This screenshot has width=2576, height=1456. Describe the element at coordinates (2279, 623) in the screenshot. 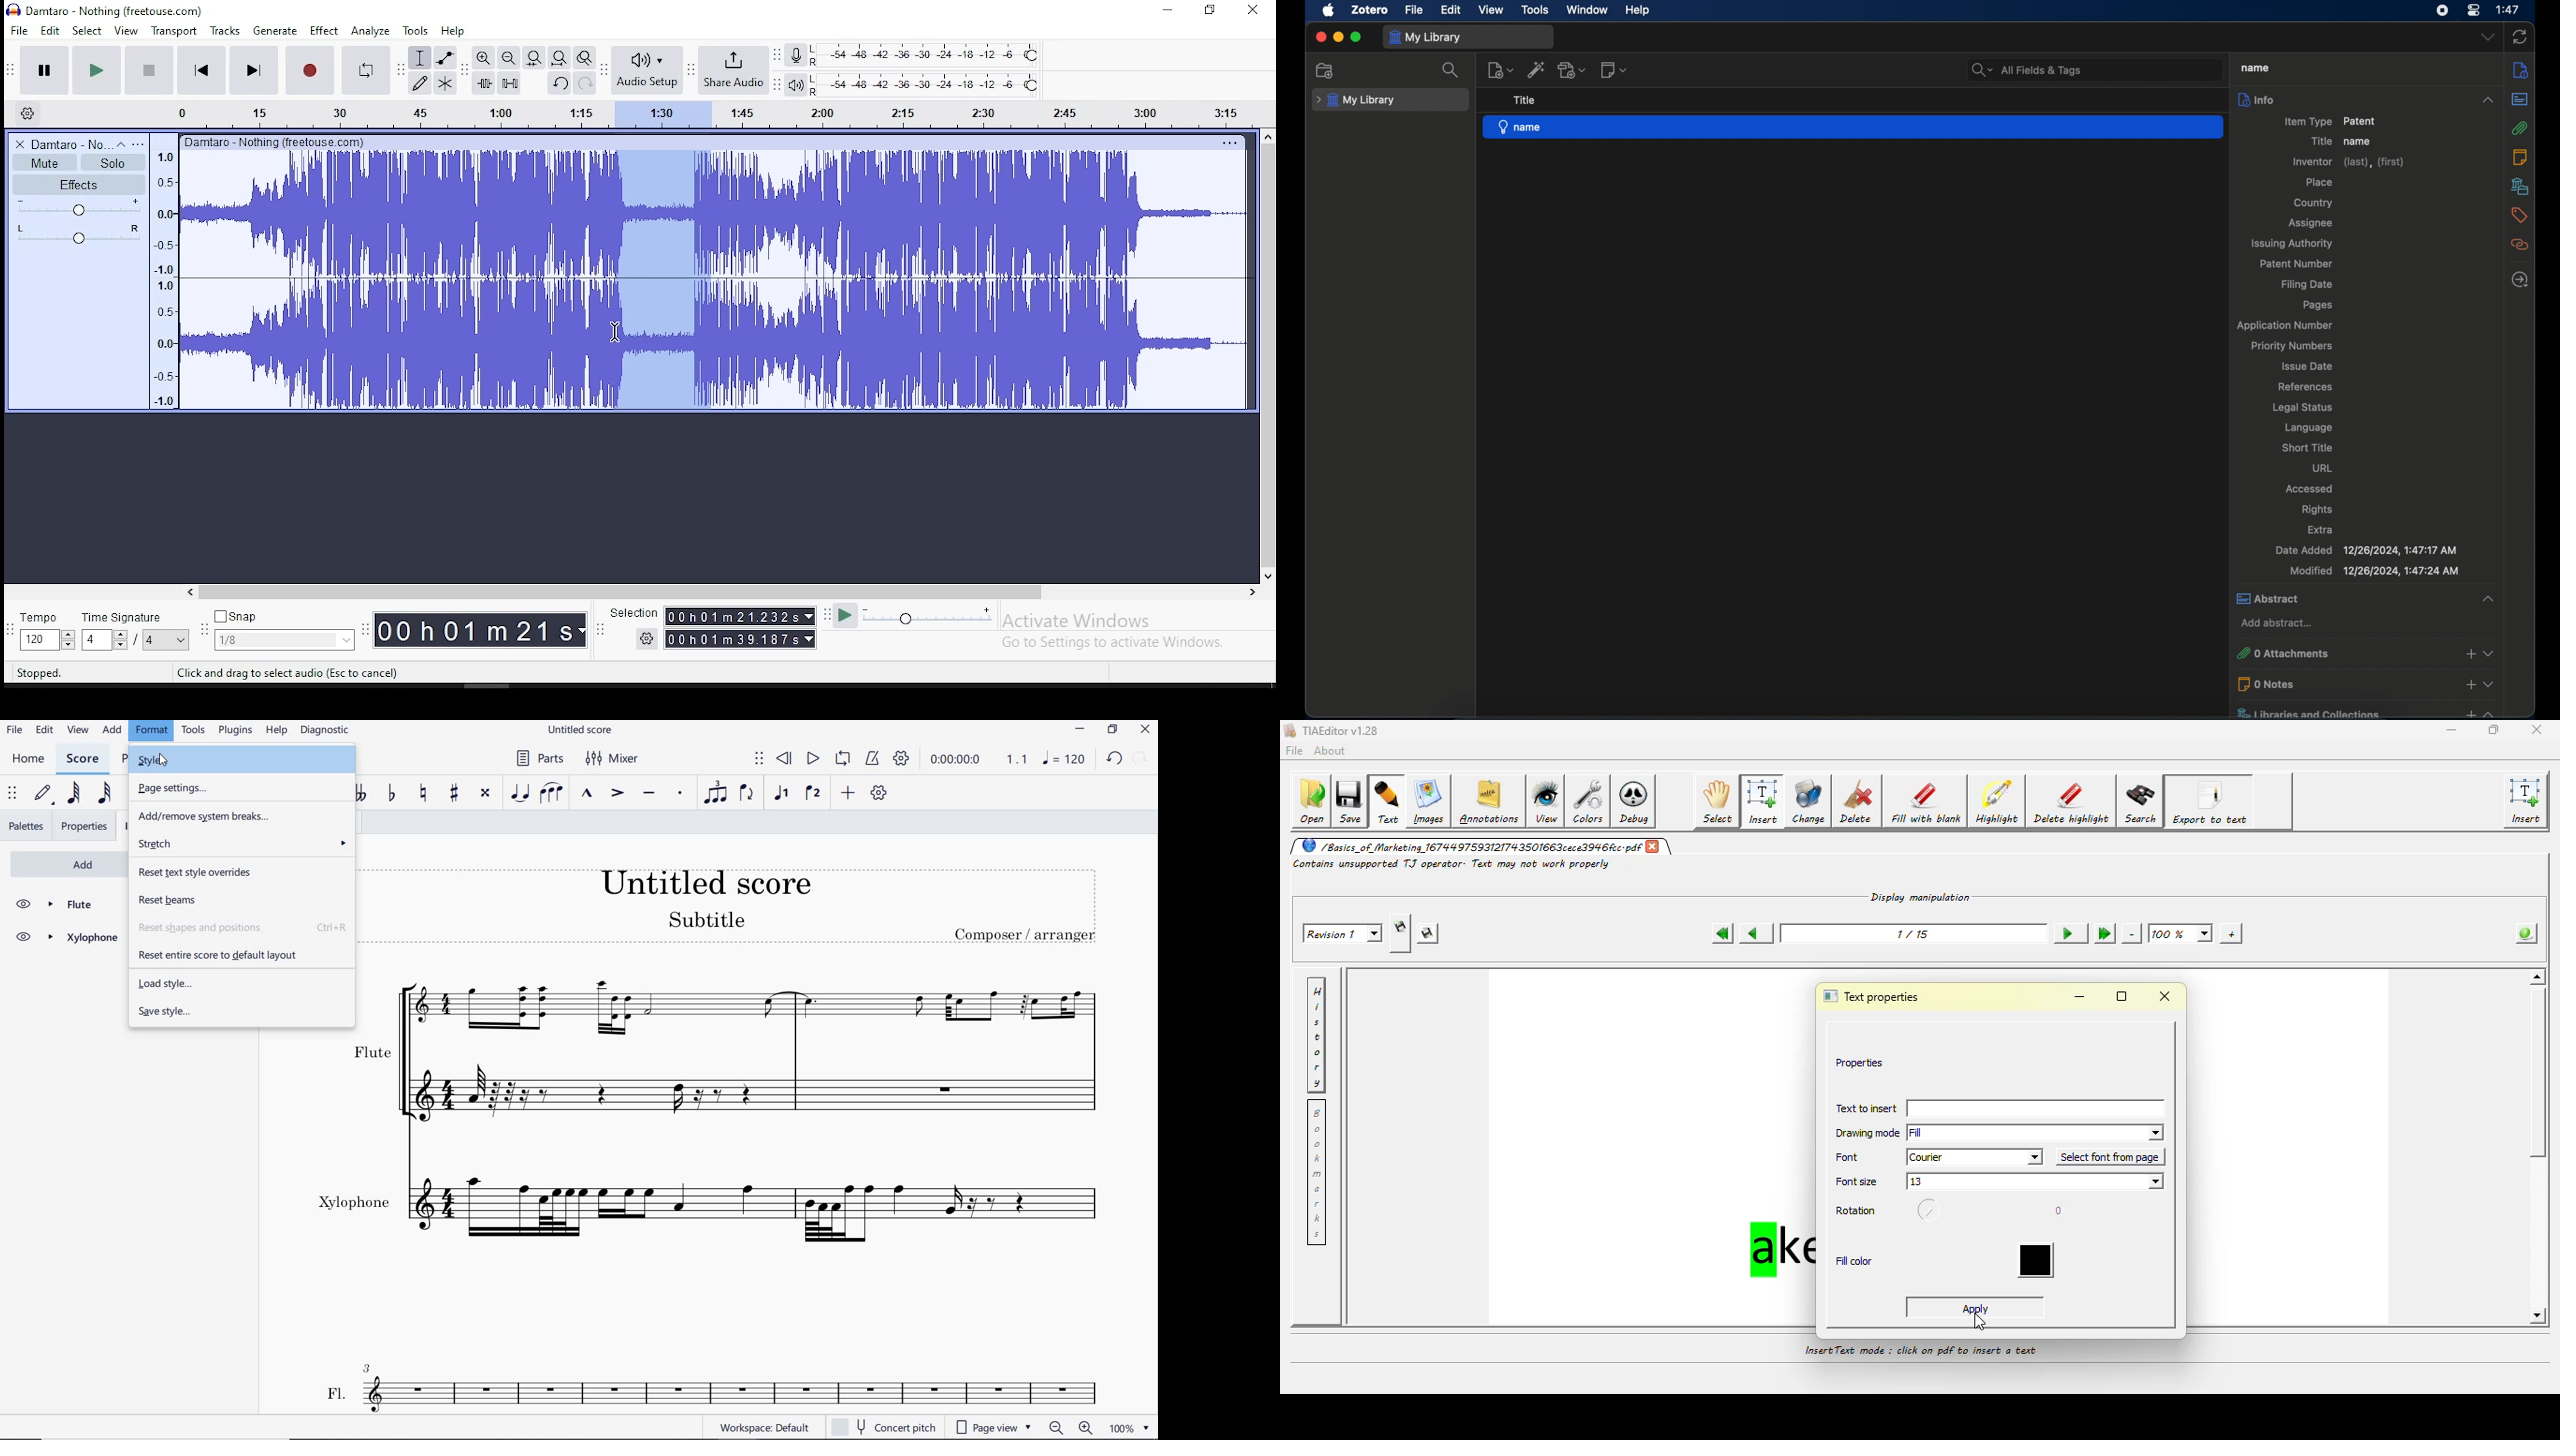

I see `add abstract` at that location.